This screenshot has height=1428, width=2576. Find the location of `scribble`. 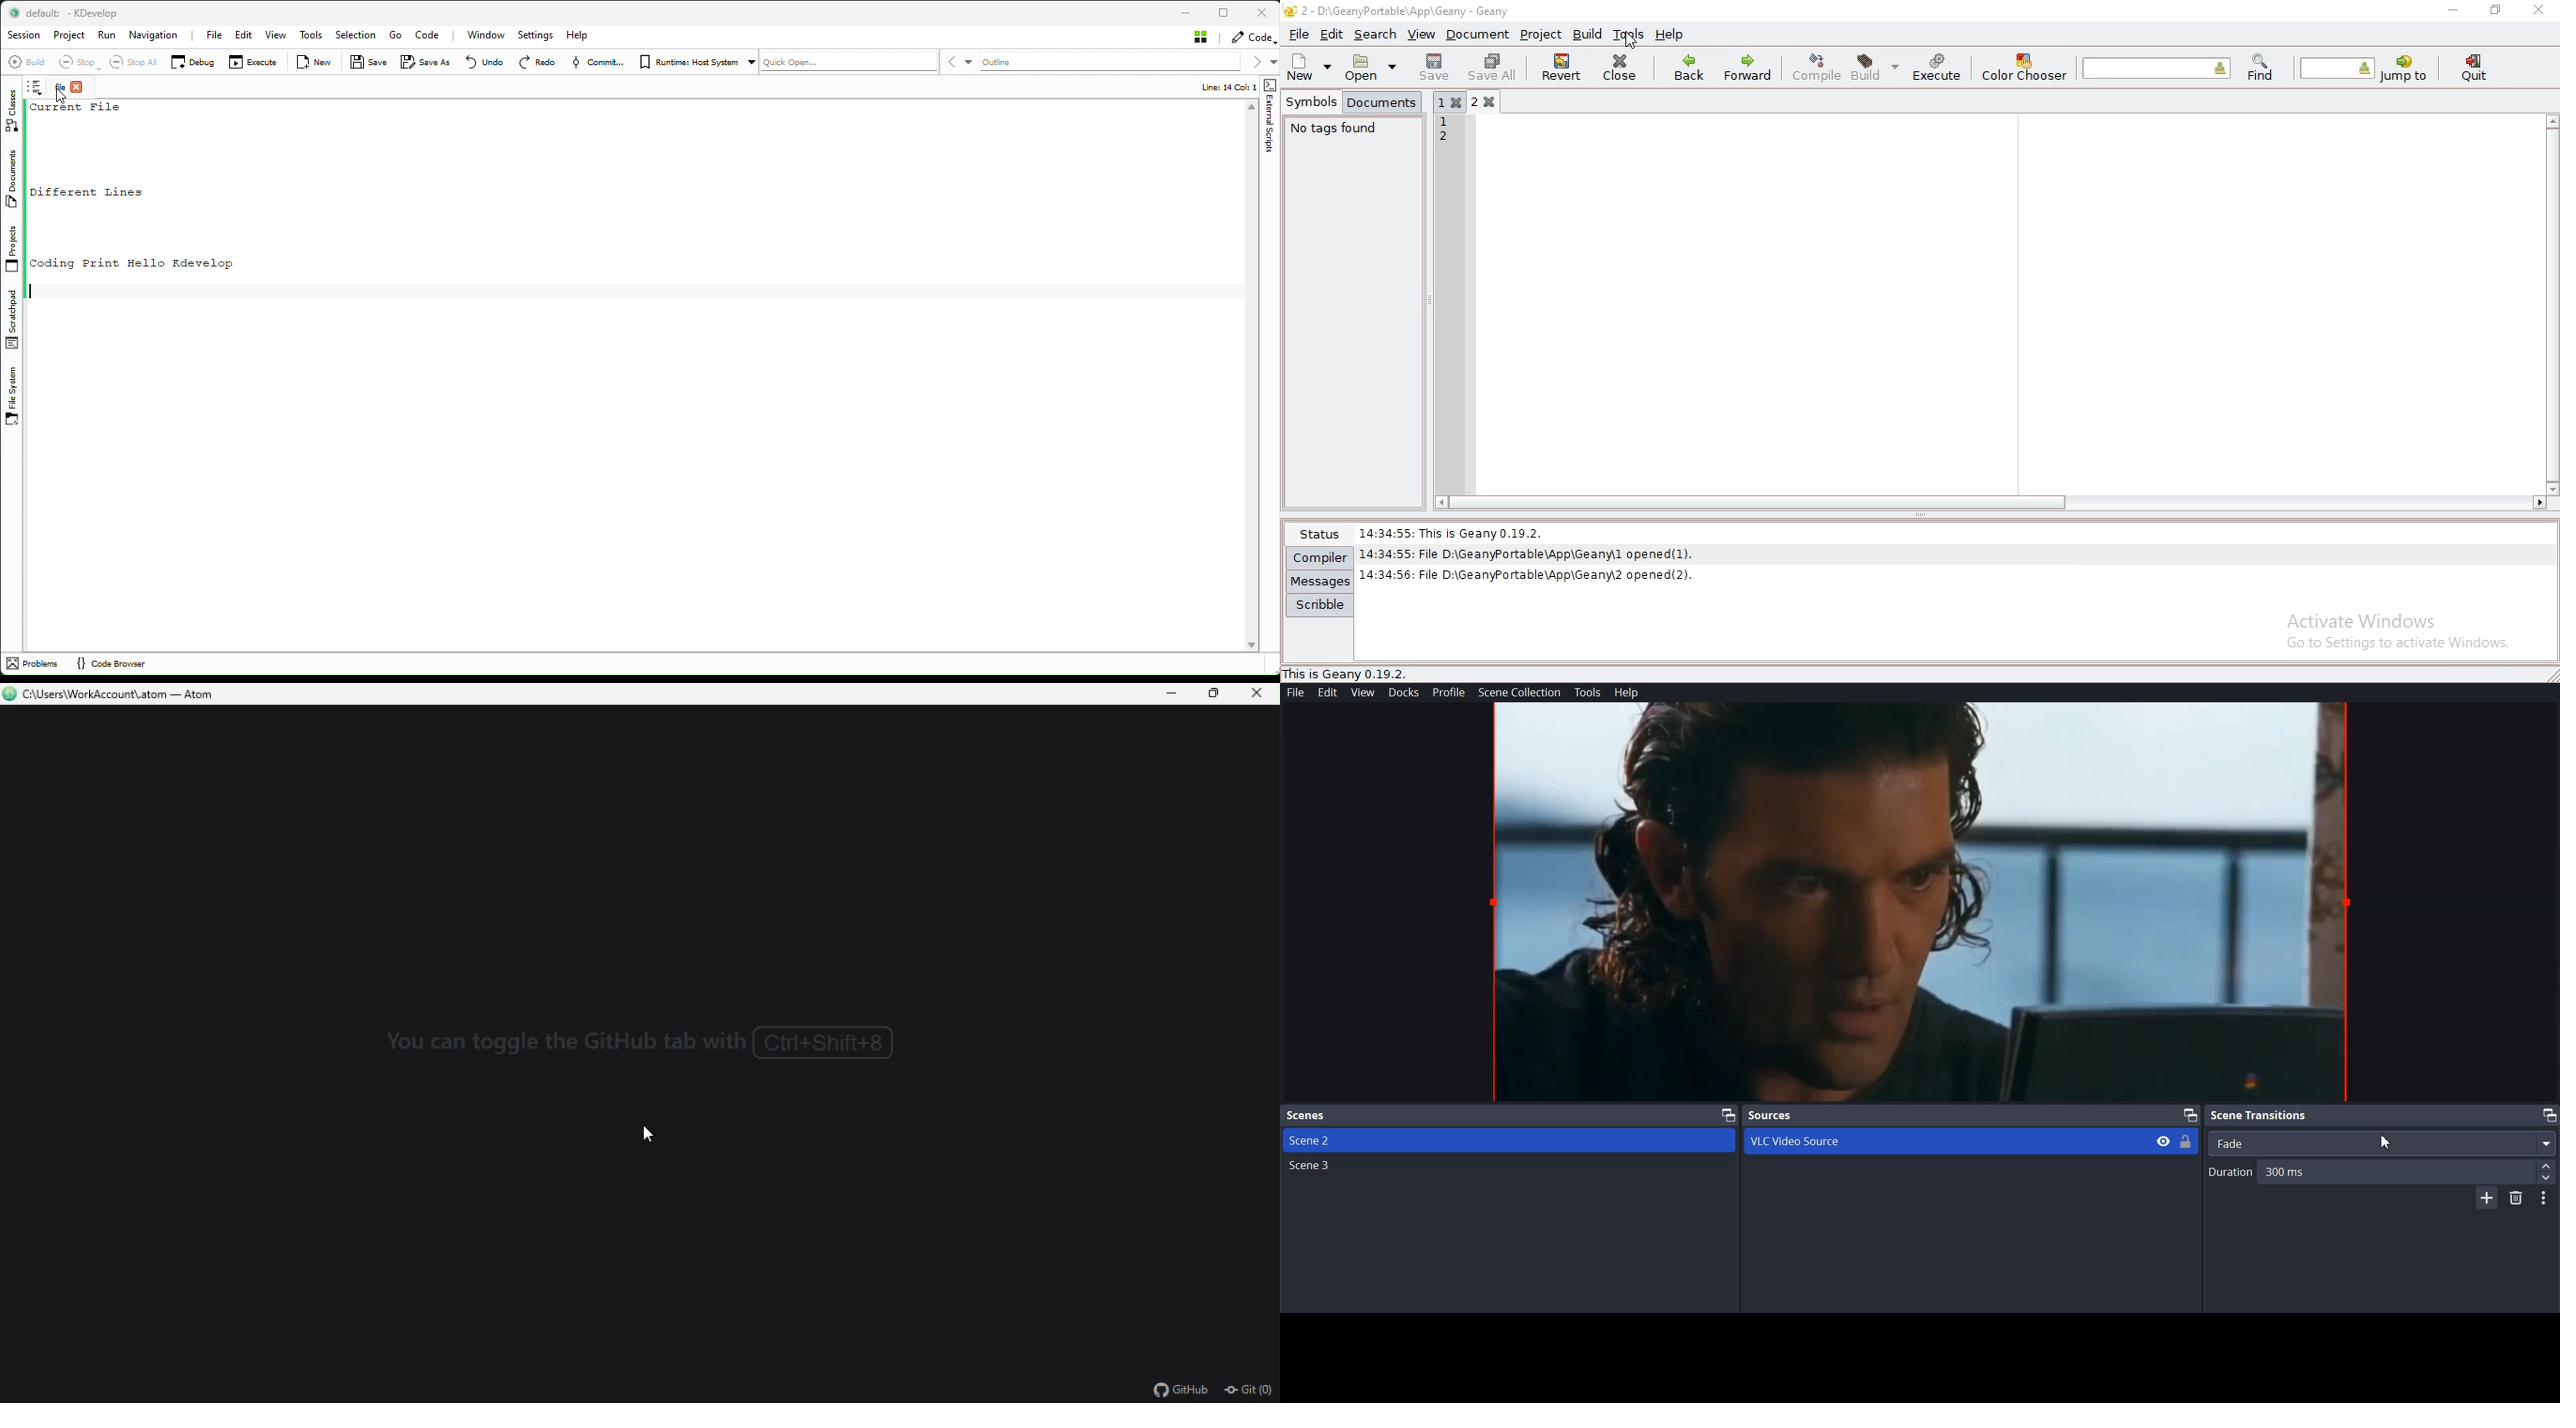

scribble is located at coordinates (1319, 605).